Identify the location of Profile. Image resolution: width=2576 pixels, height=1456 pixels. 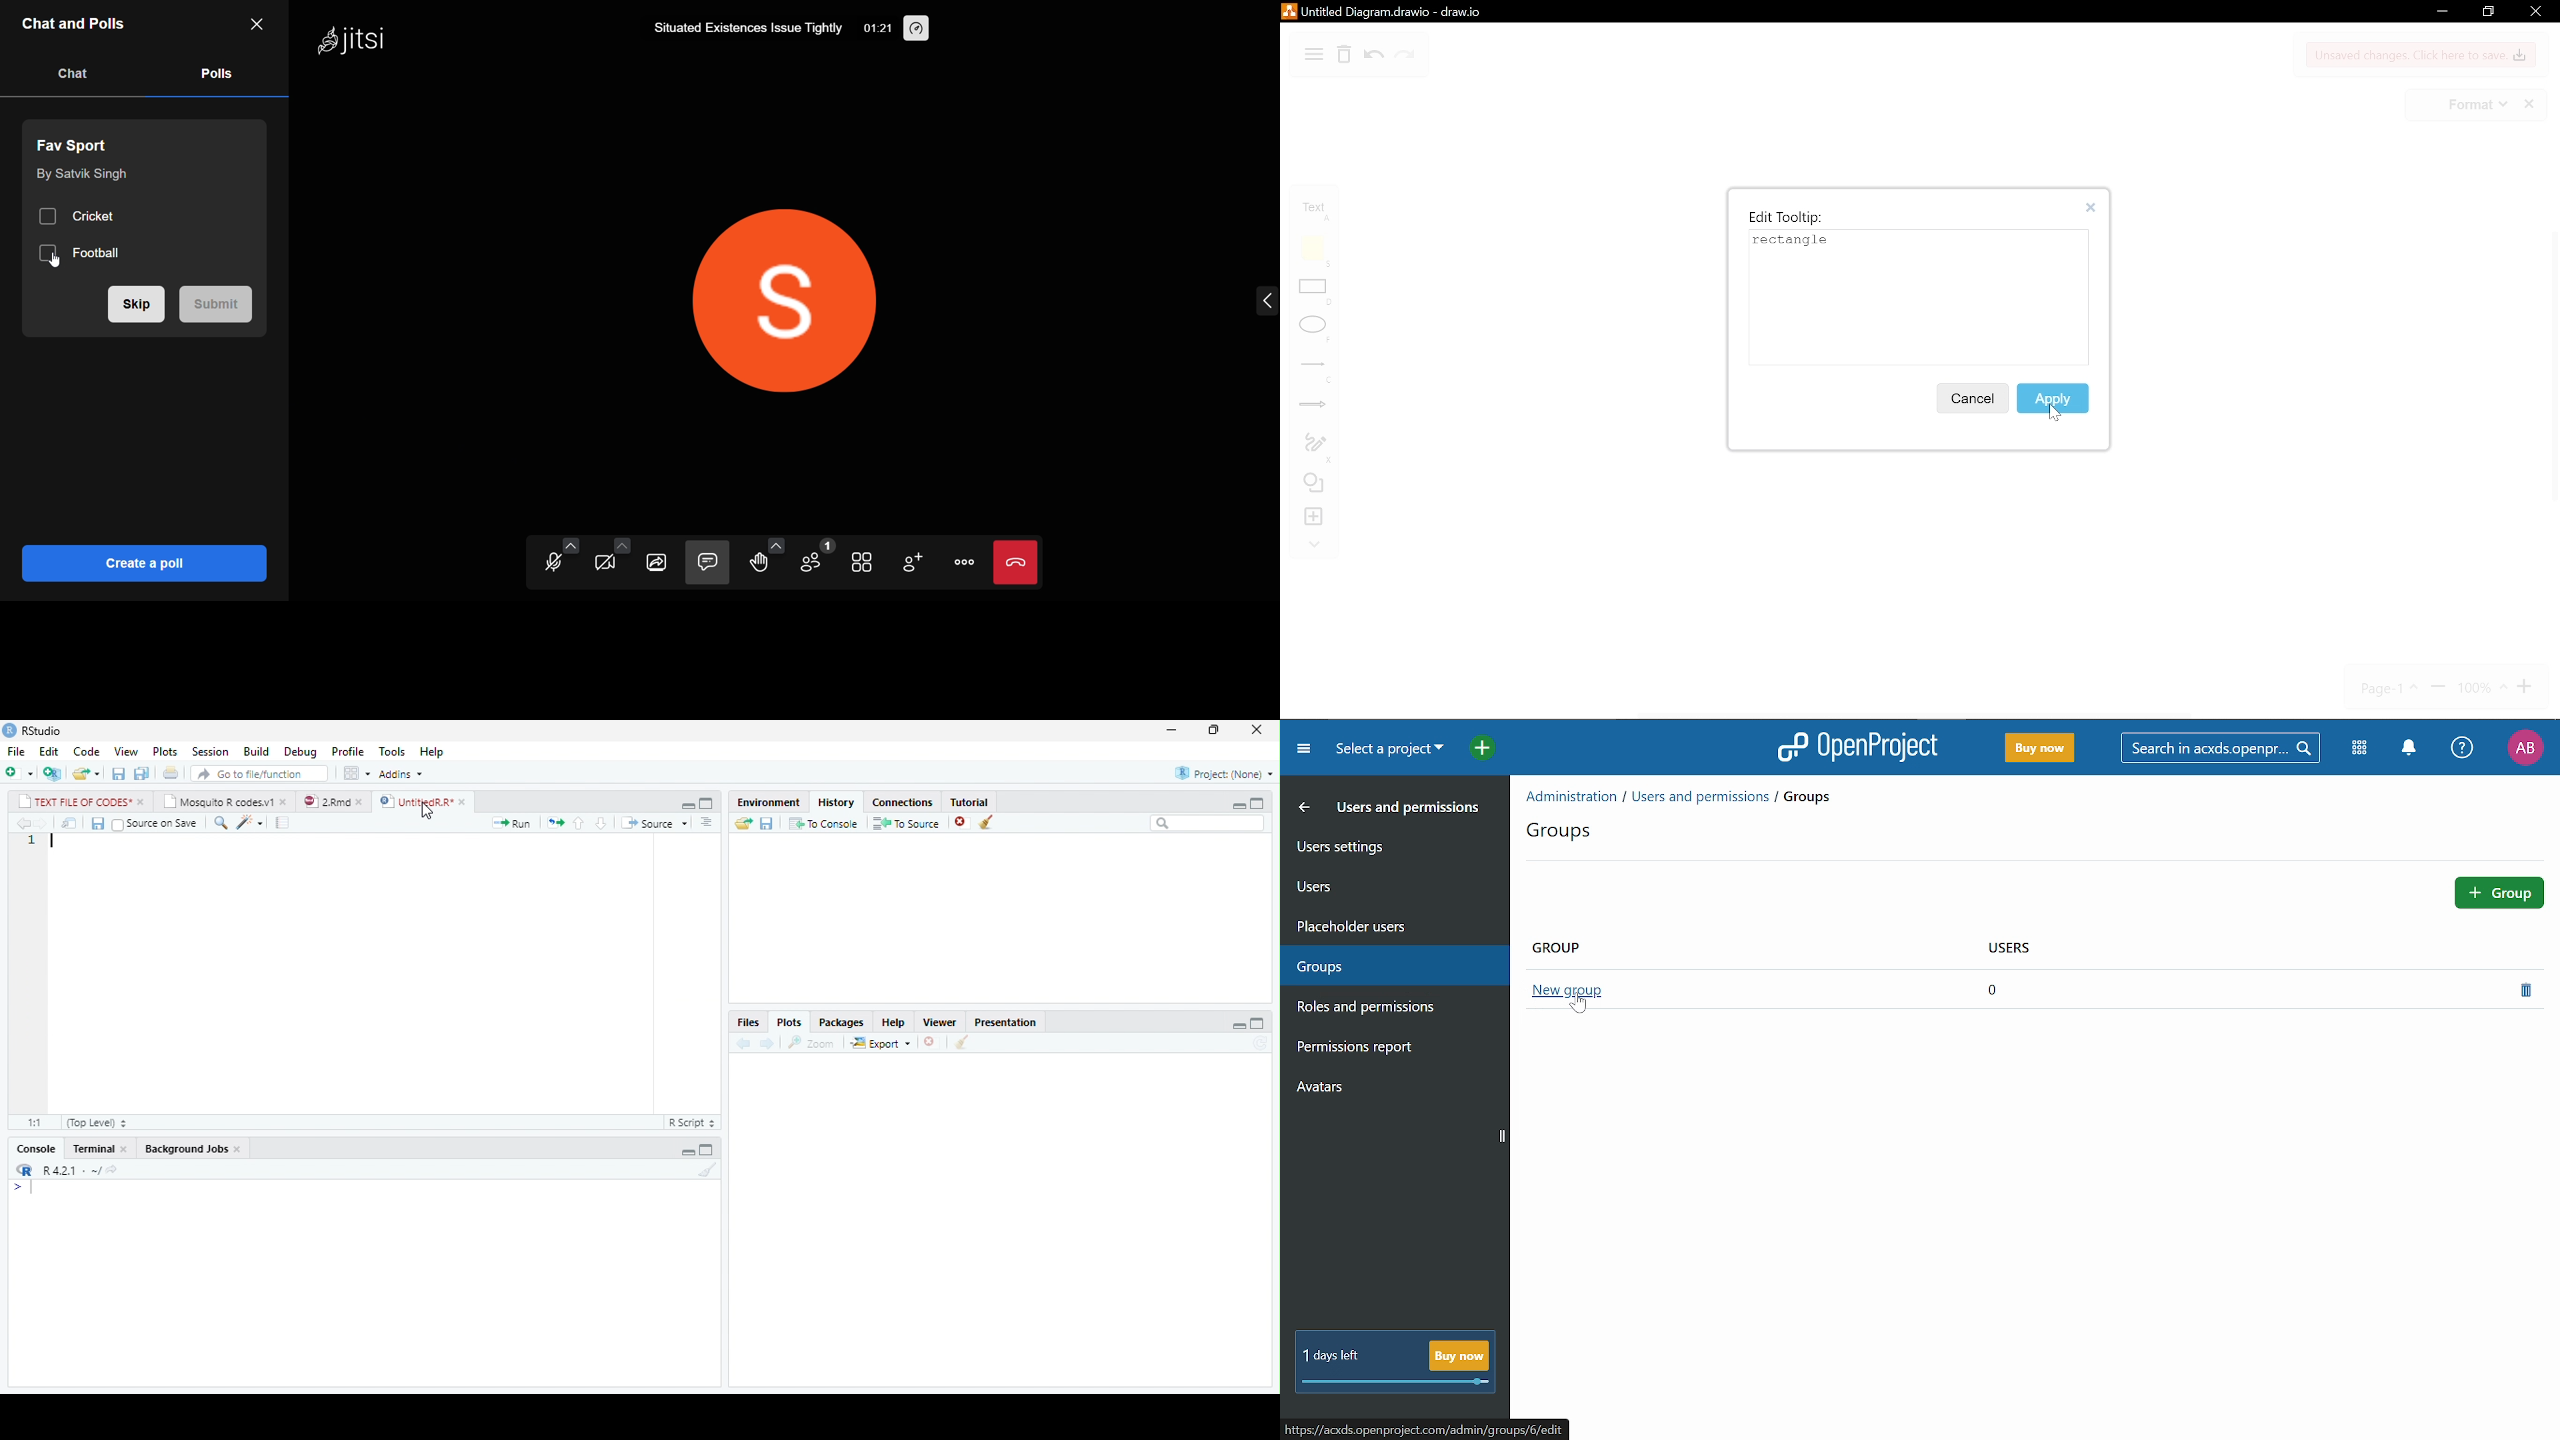
(348, 751).